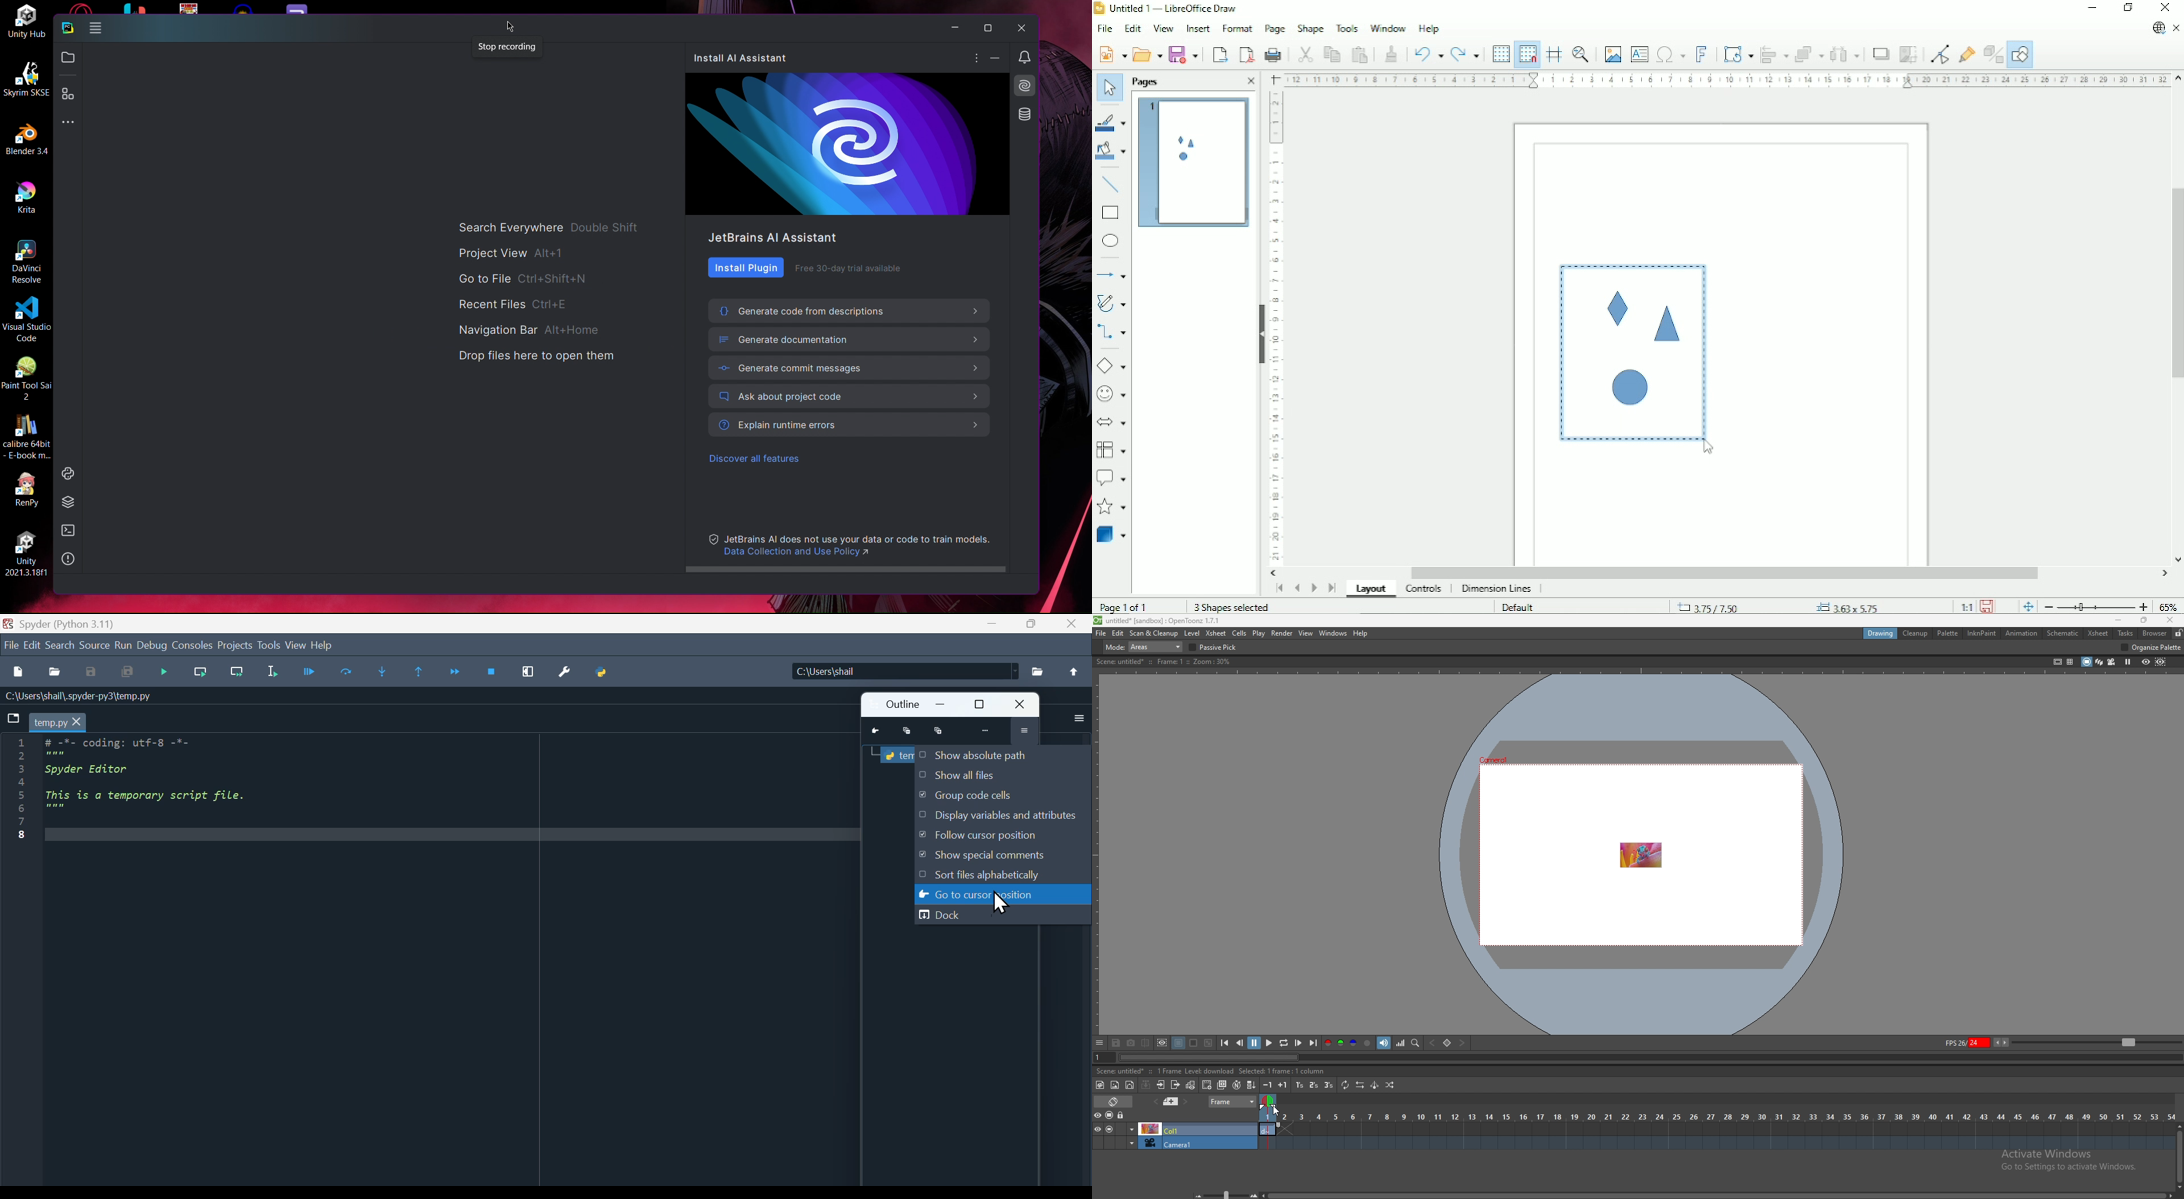 The height and width of the screenshot is (1204, 2184). Describe the element at coordinates (1109, 89) in the screenshot. I see `Select` at that location.